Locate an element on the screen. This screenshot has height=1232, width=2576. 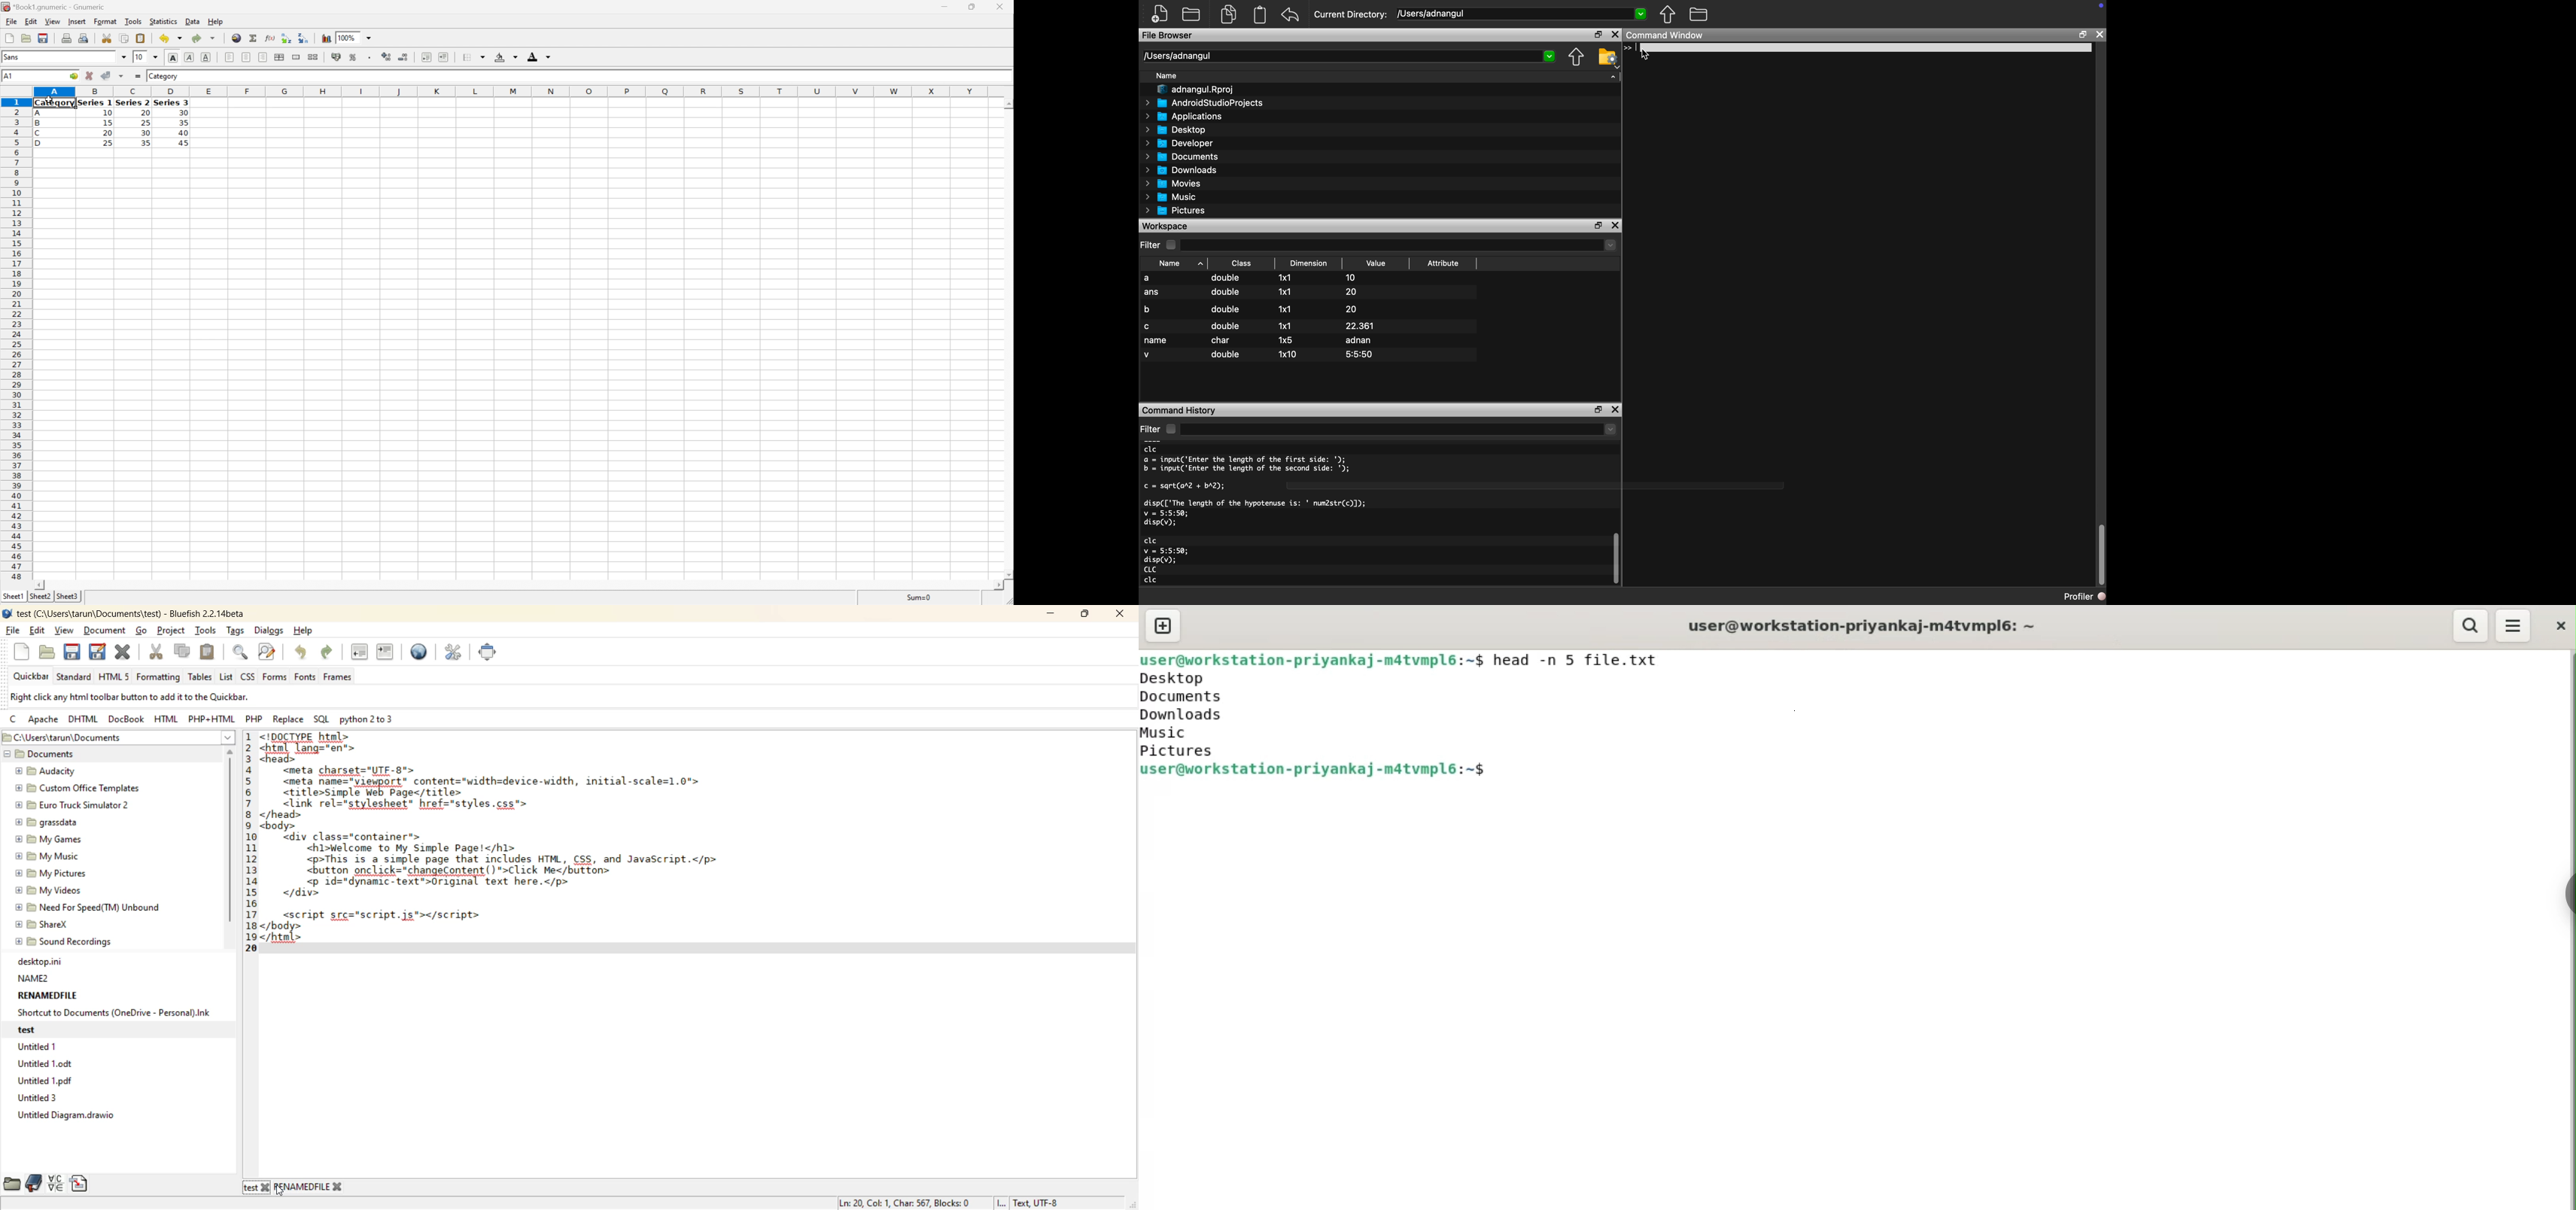
Minimize is located at coordinates (942, 7).